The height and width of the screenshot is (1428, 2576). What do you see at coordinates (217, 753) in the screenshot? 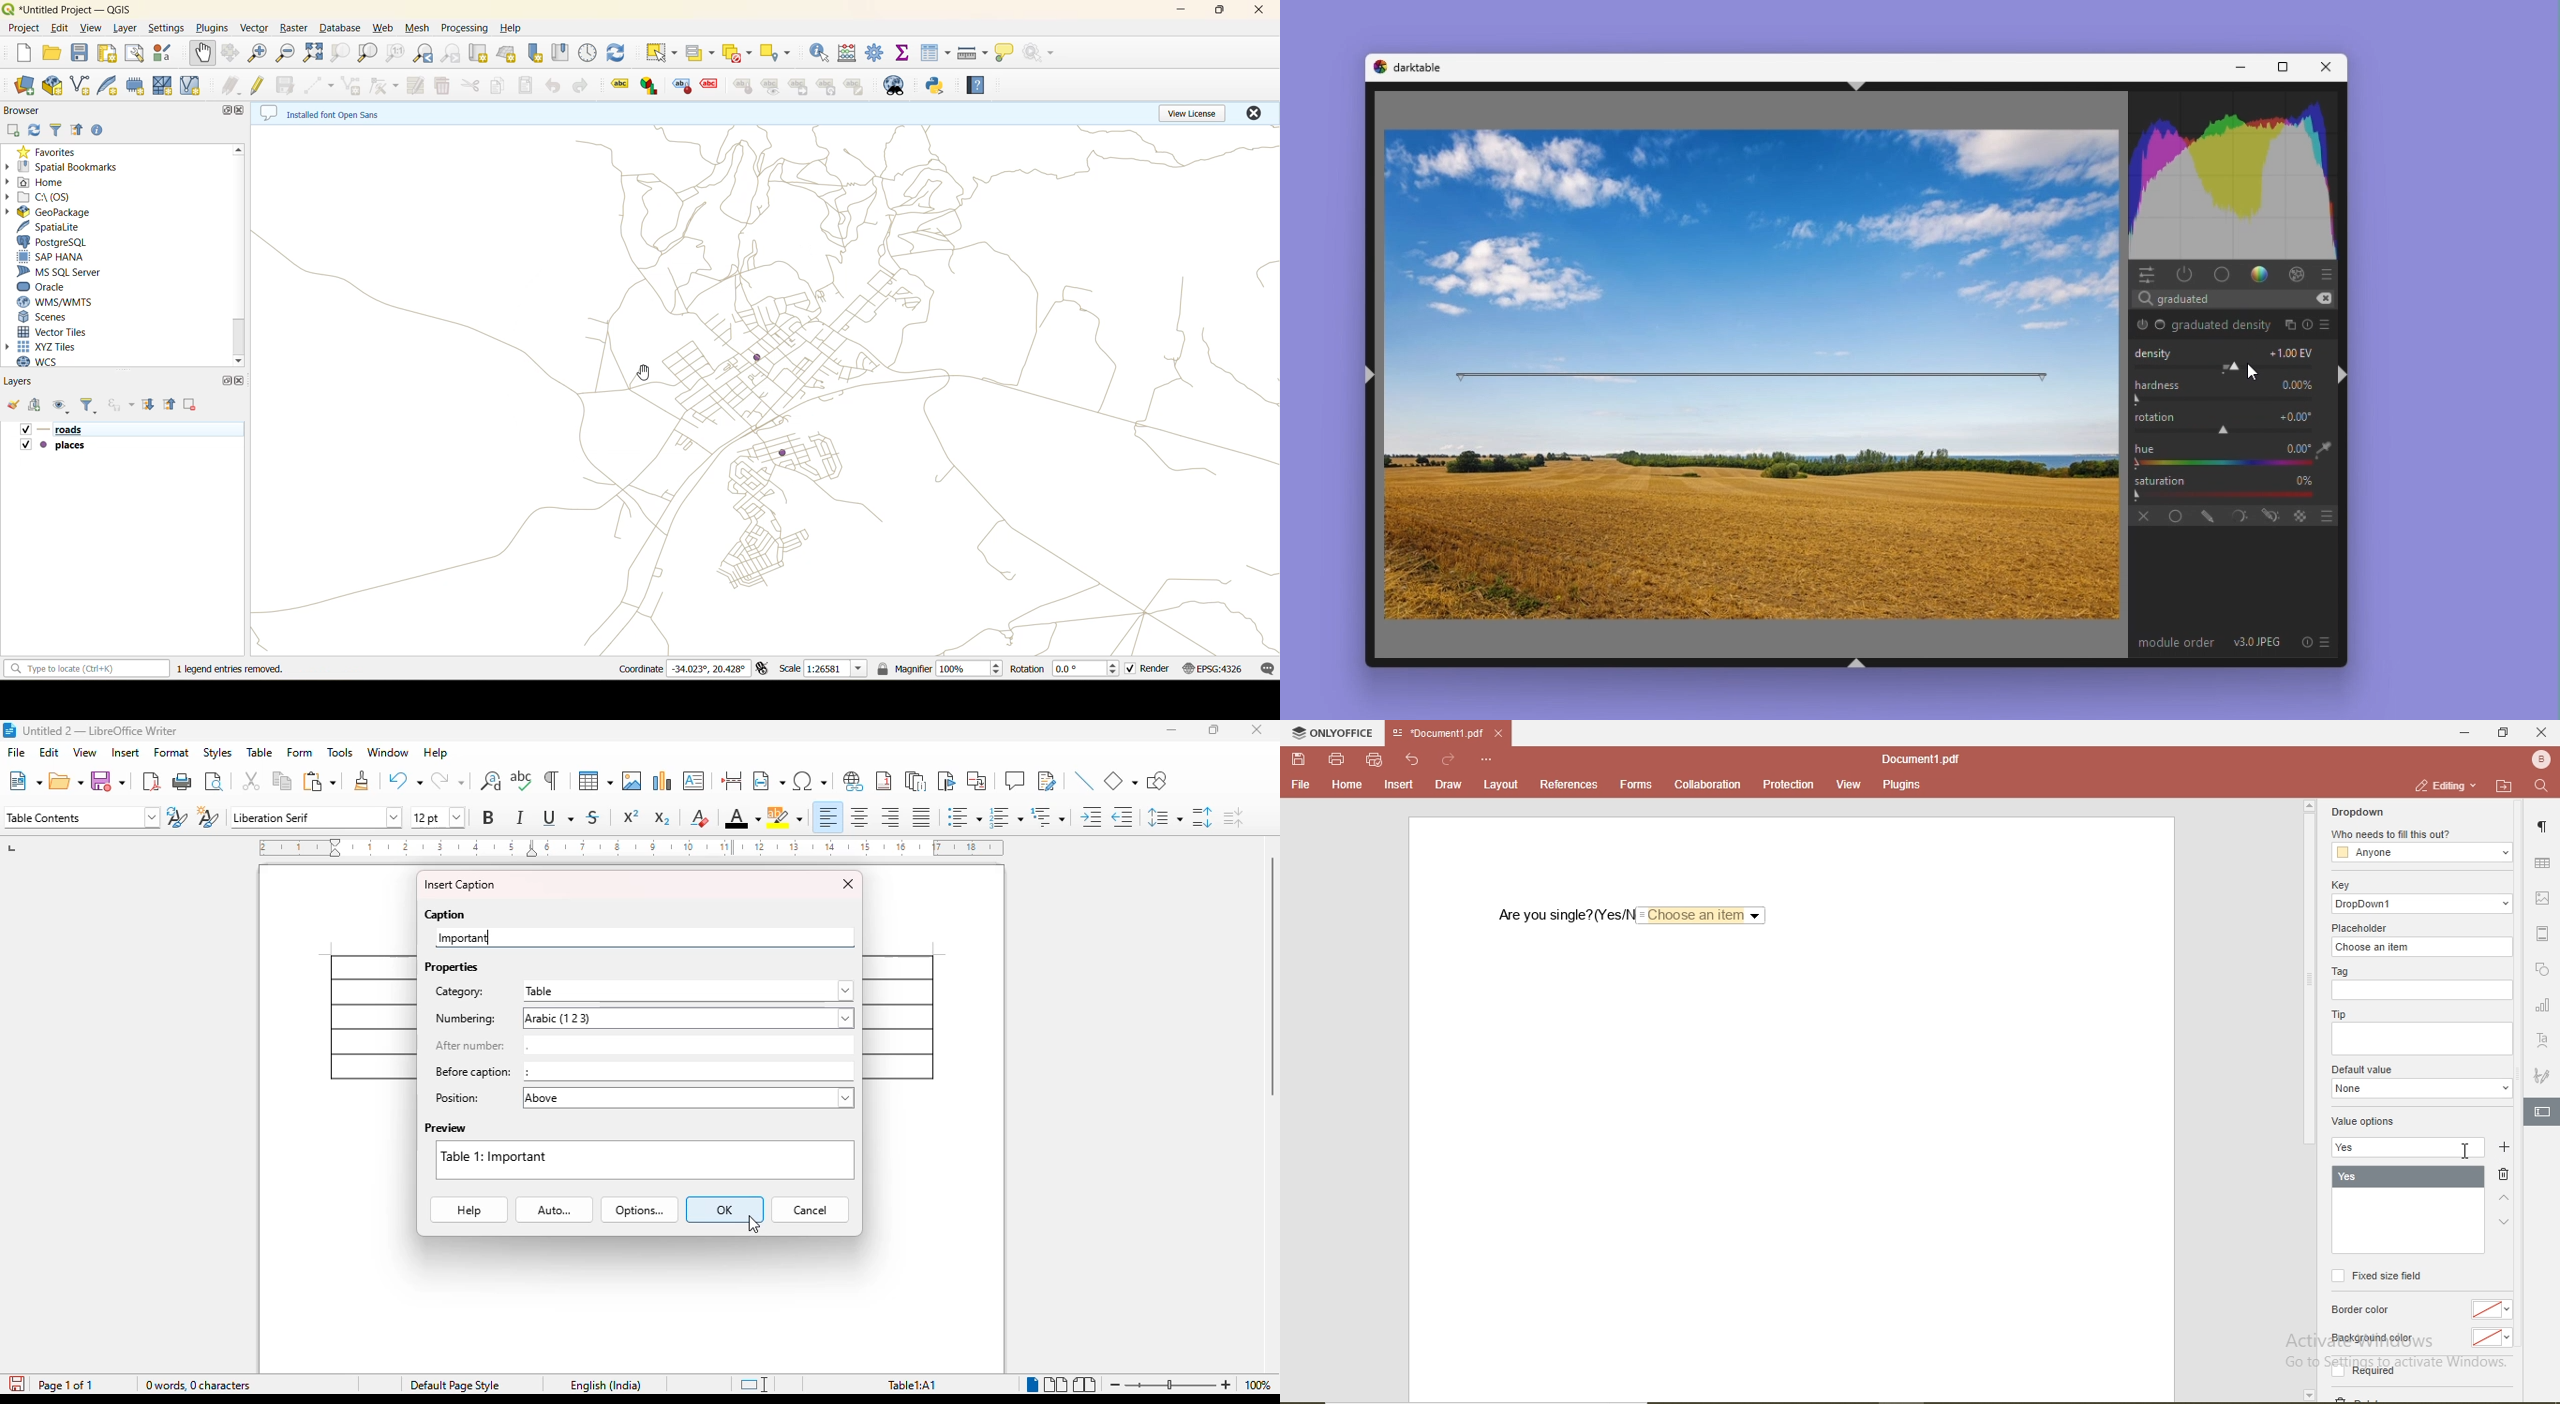
I see `styles` at bounding box center [217, 753].